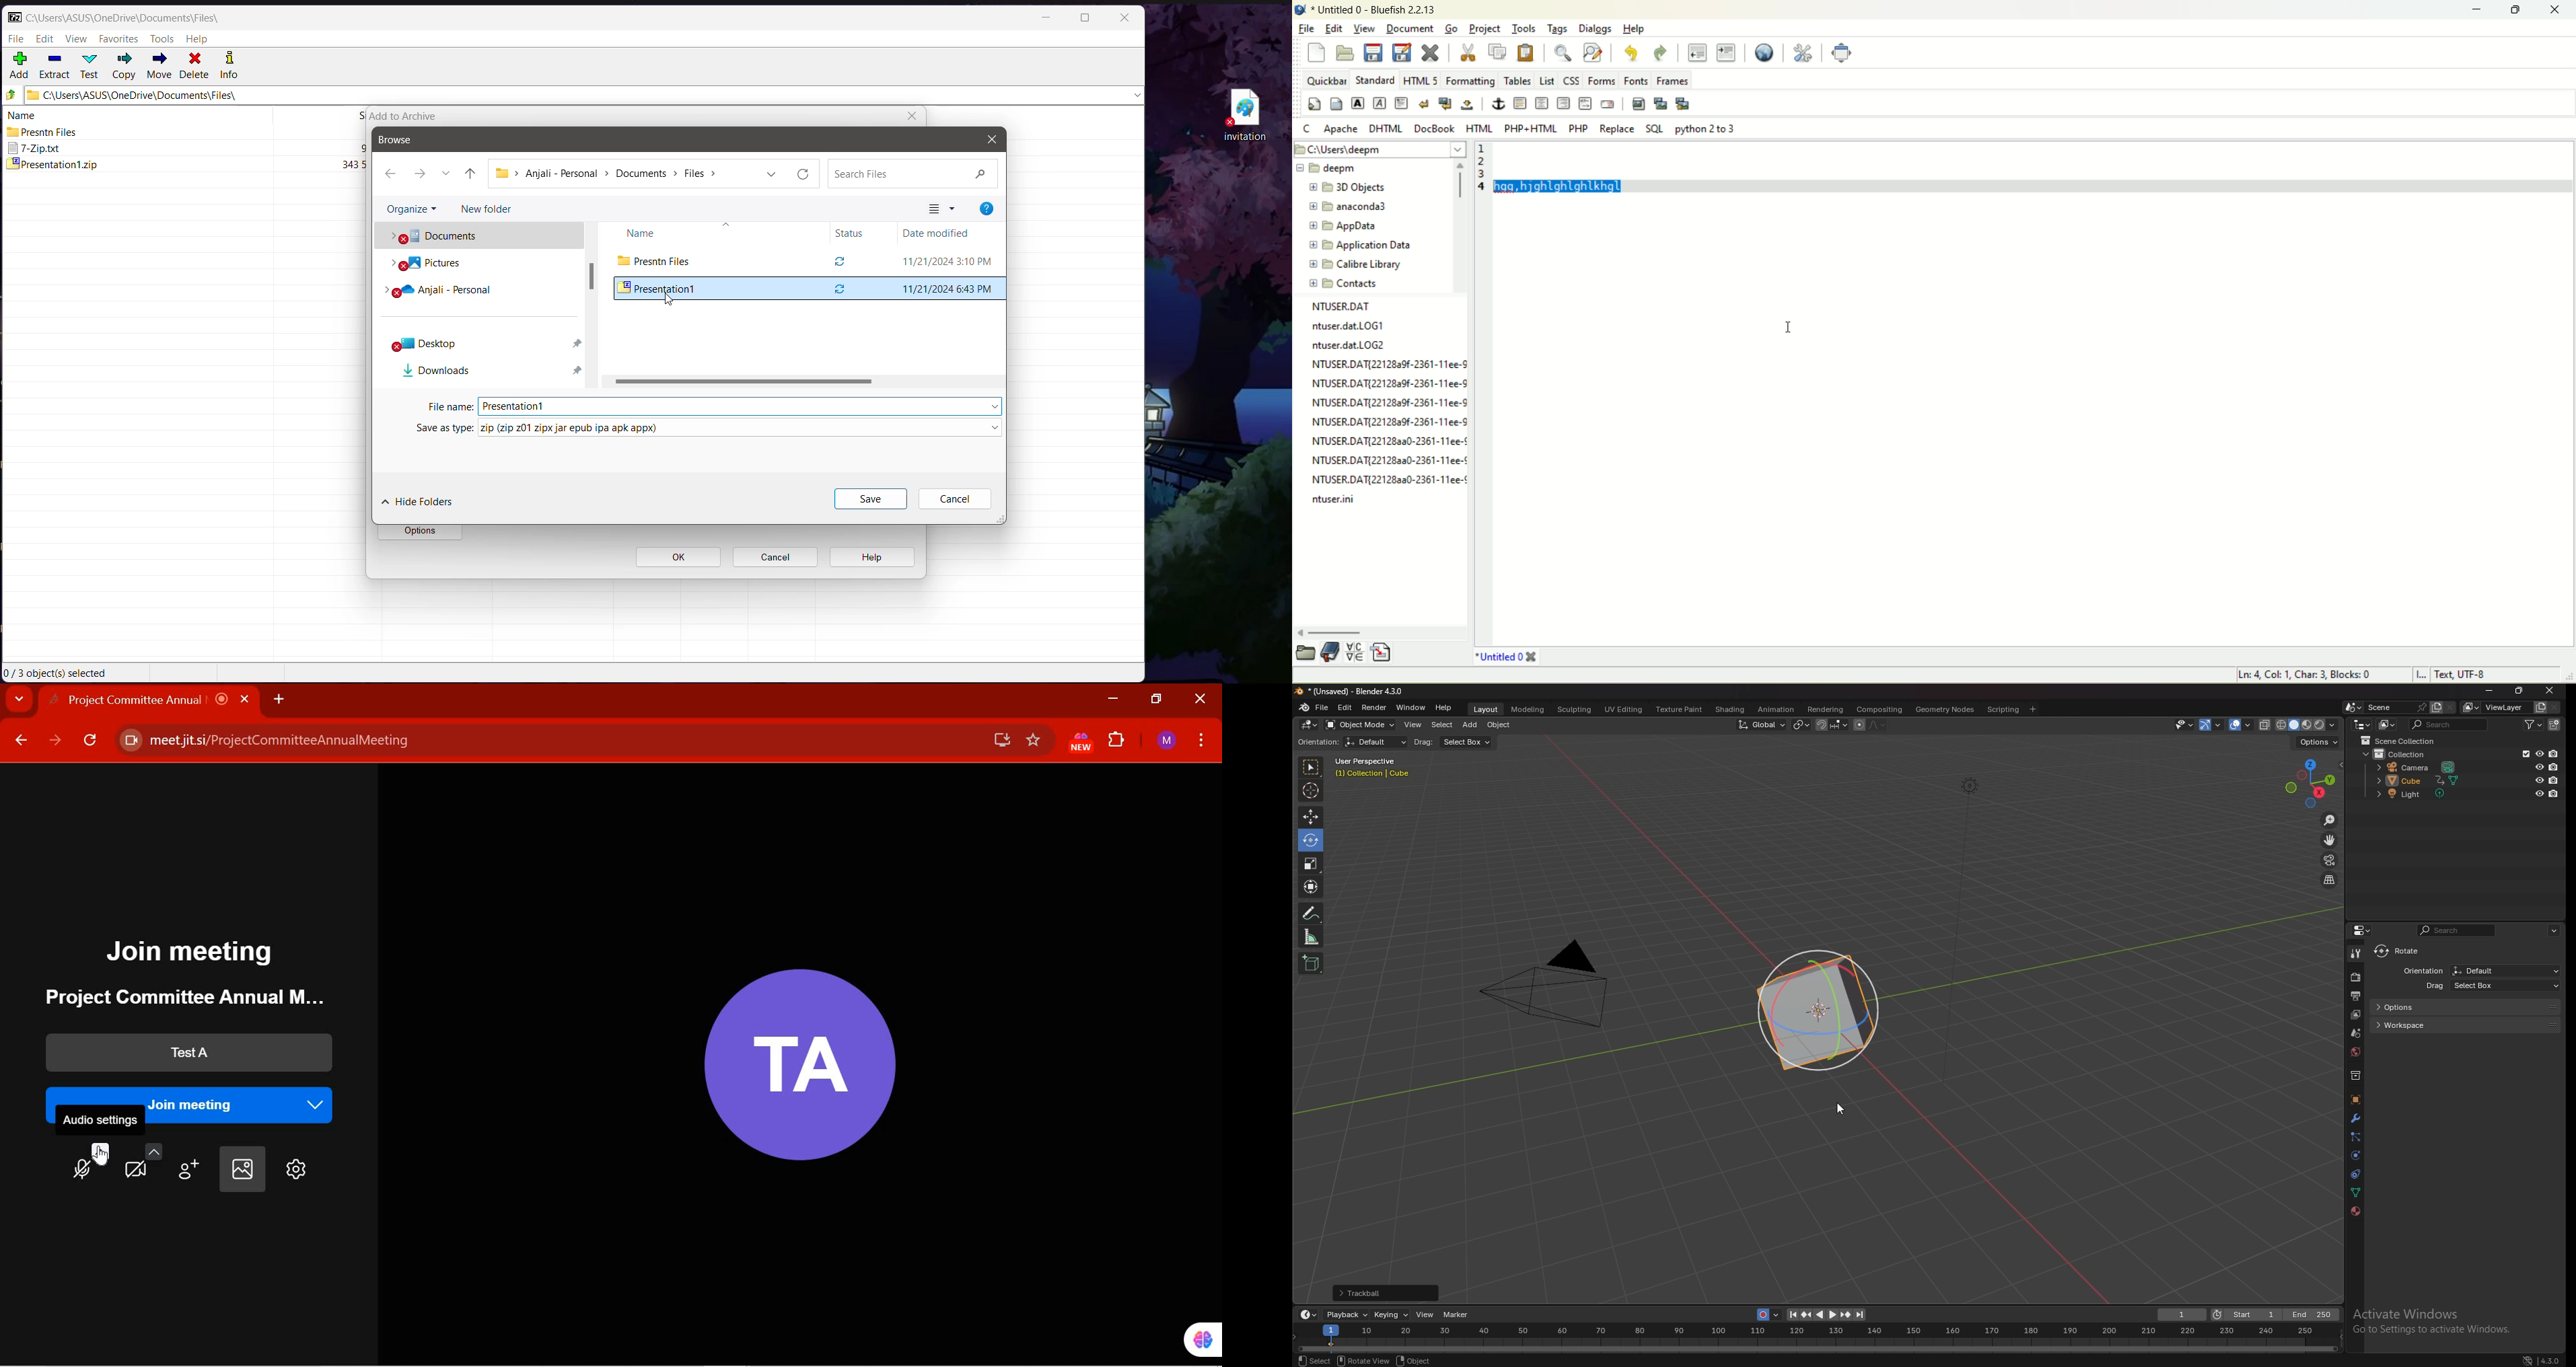 Image resolution: width=2576 pixels, height=1372 pixels. Describe the element at coordinates (2355, 995) in the screenshot. I see `output` at that location.